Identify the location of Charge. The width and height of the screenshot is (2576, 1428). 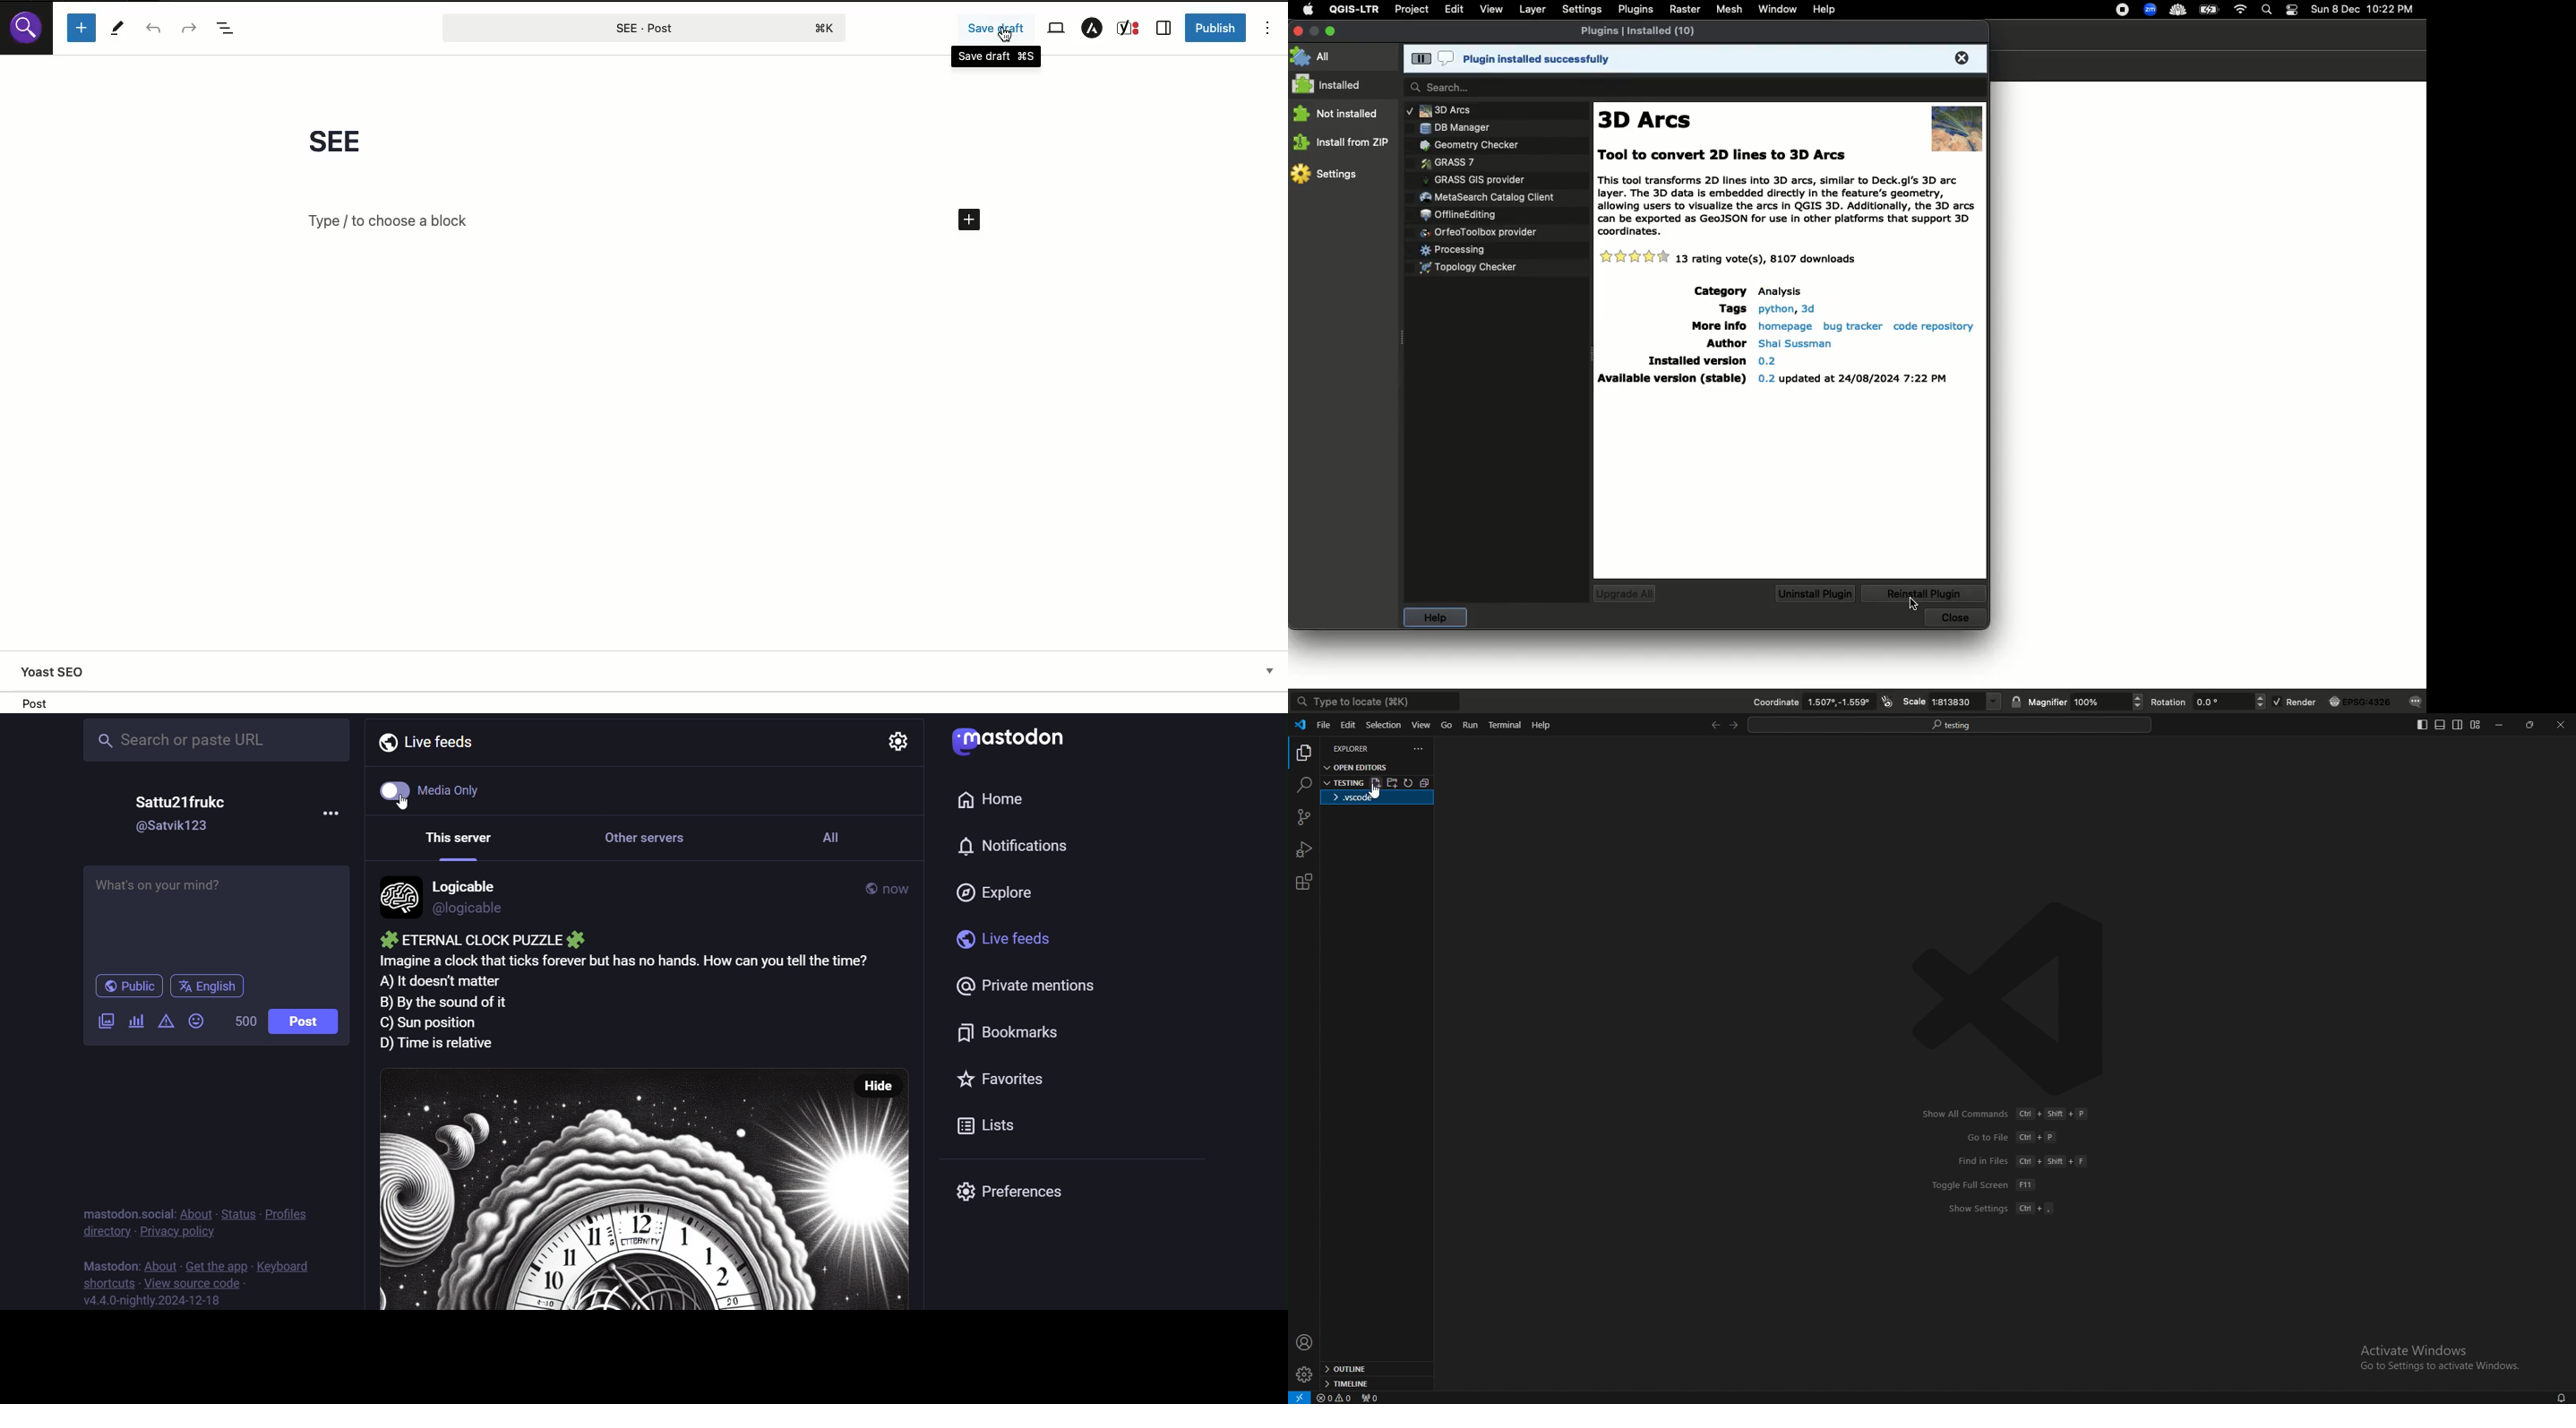
(2210, 10).